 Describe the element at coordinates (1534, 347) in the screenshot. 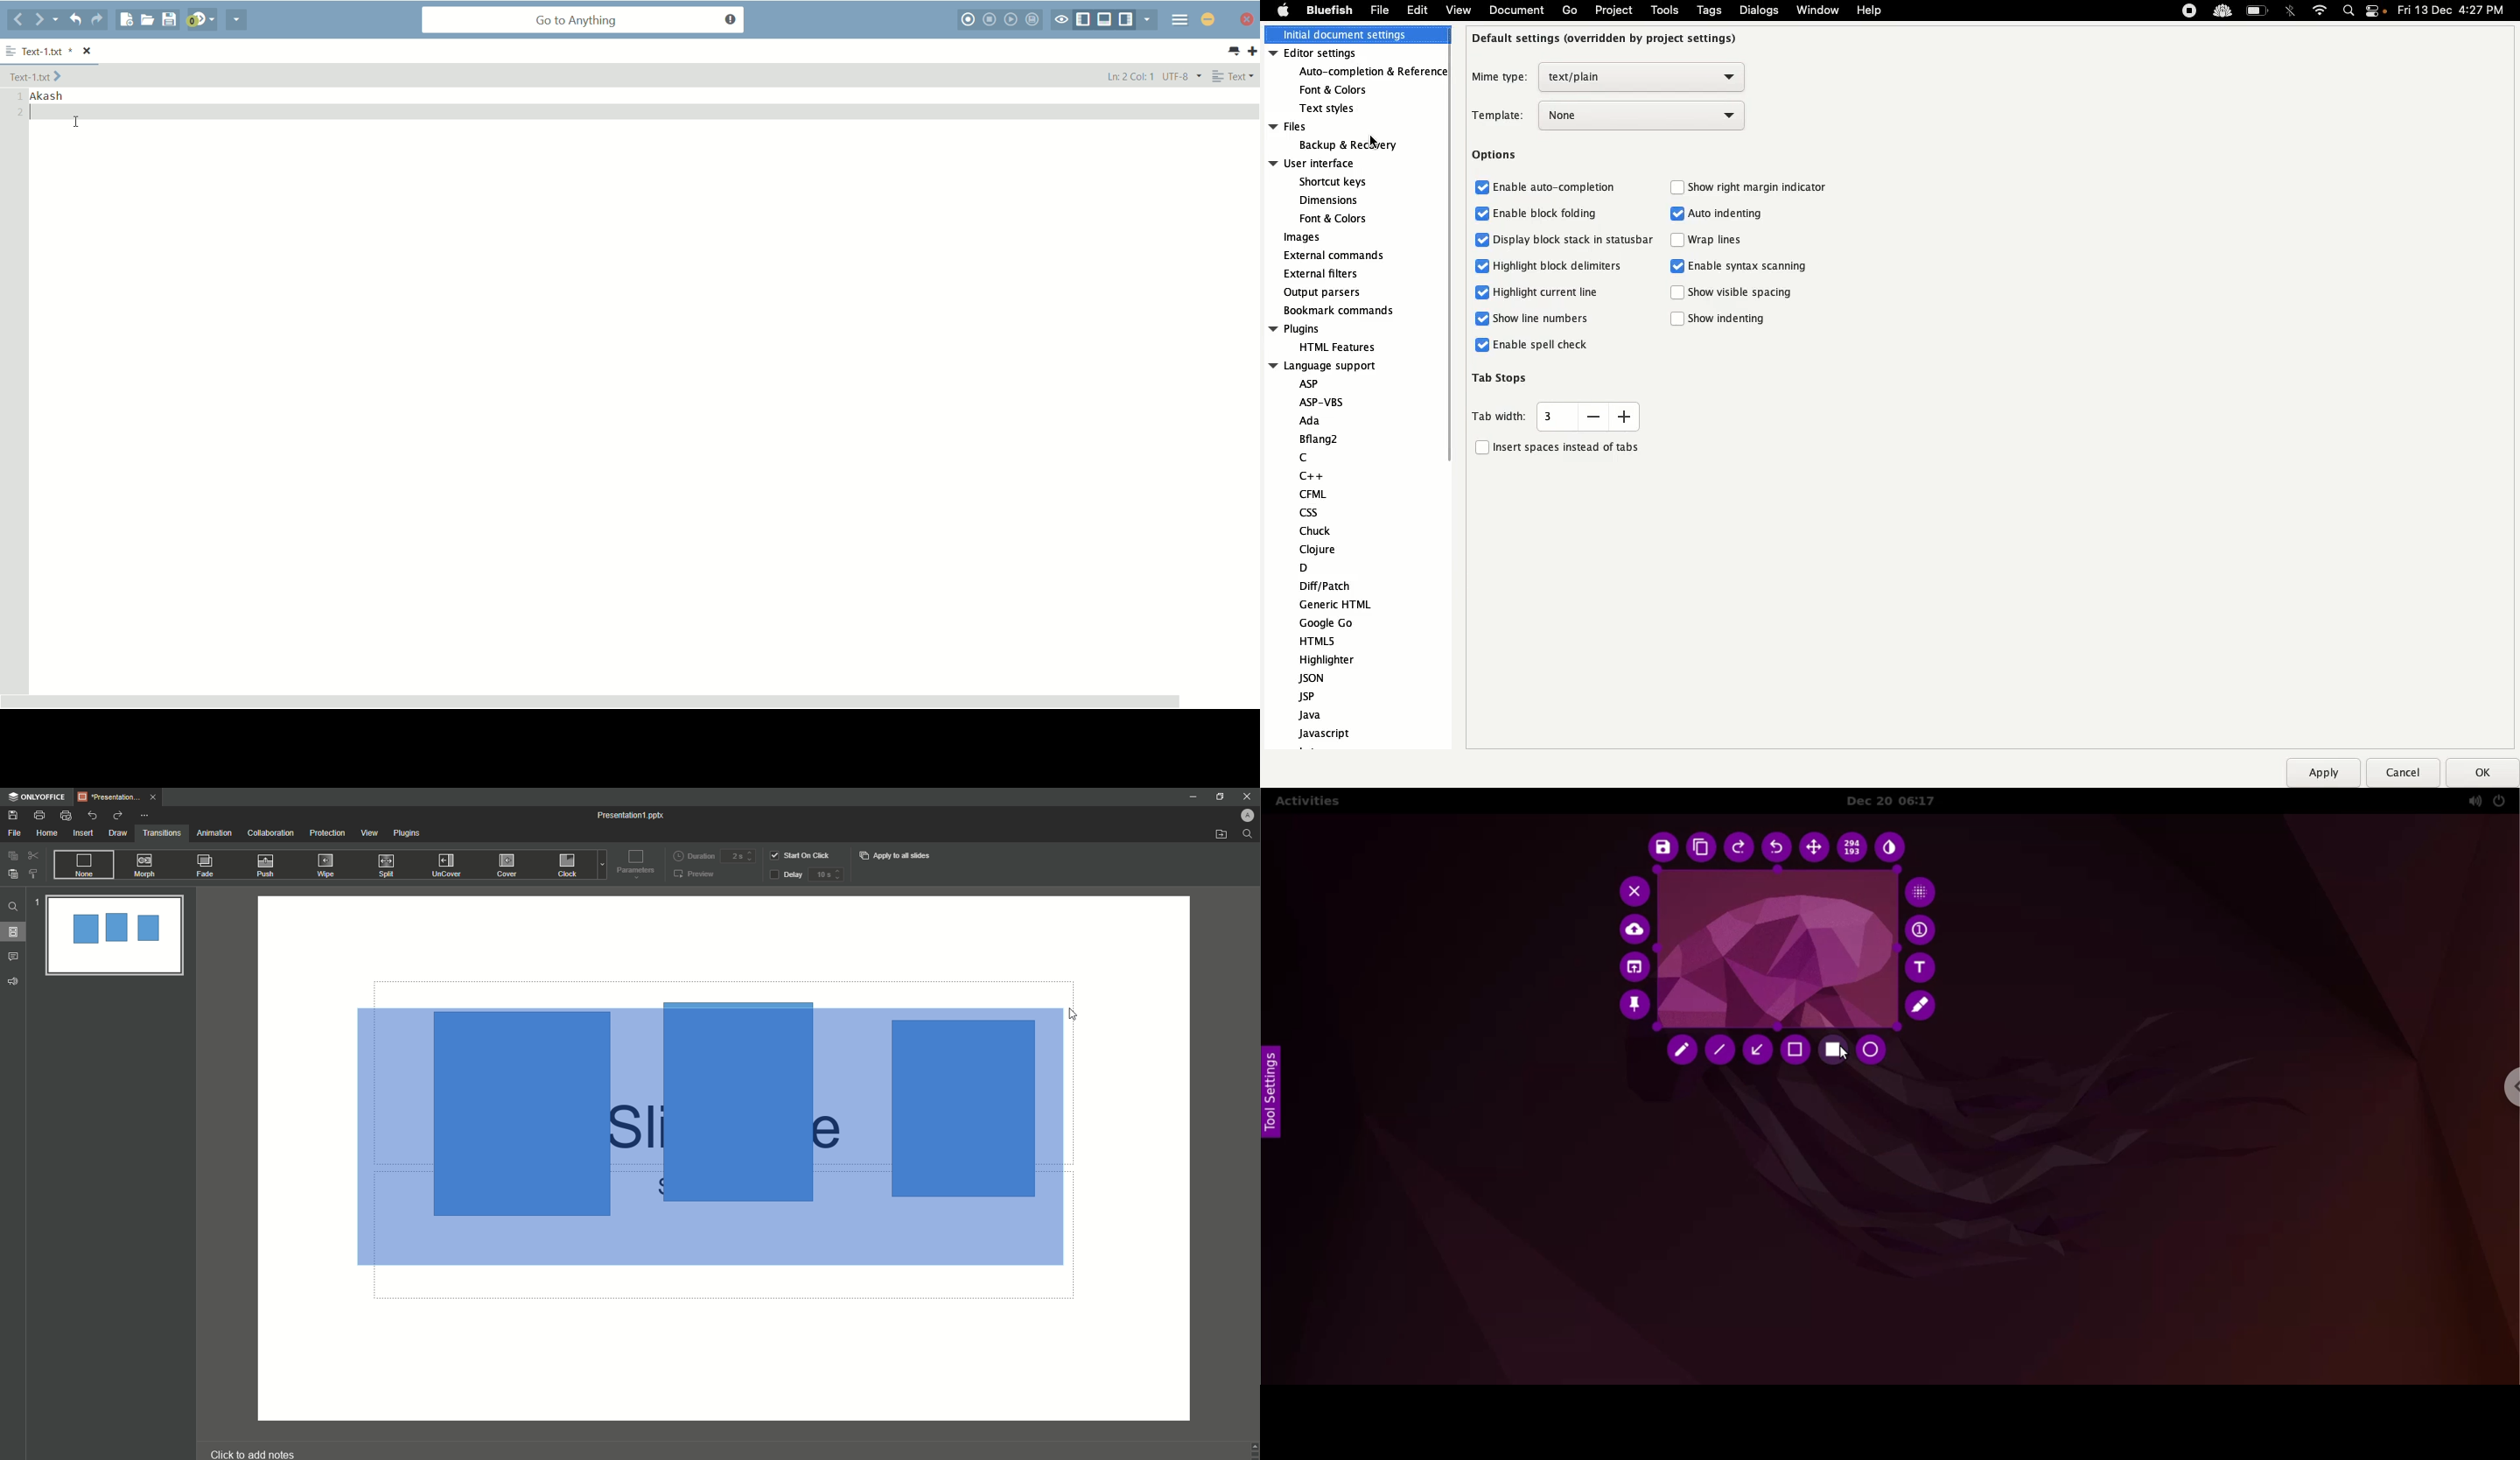

I see `Enable spell check ` at that location.